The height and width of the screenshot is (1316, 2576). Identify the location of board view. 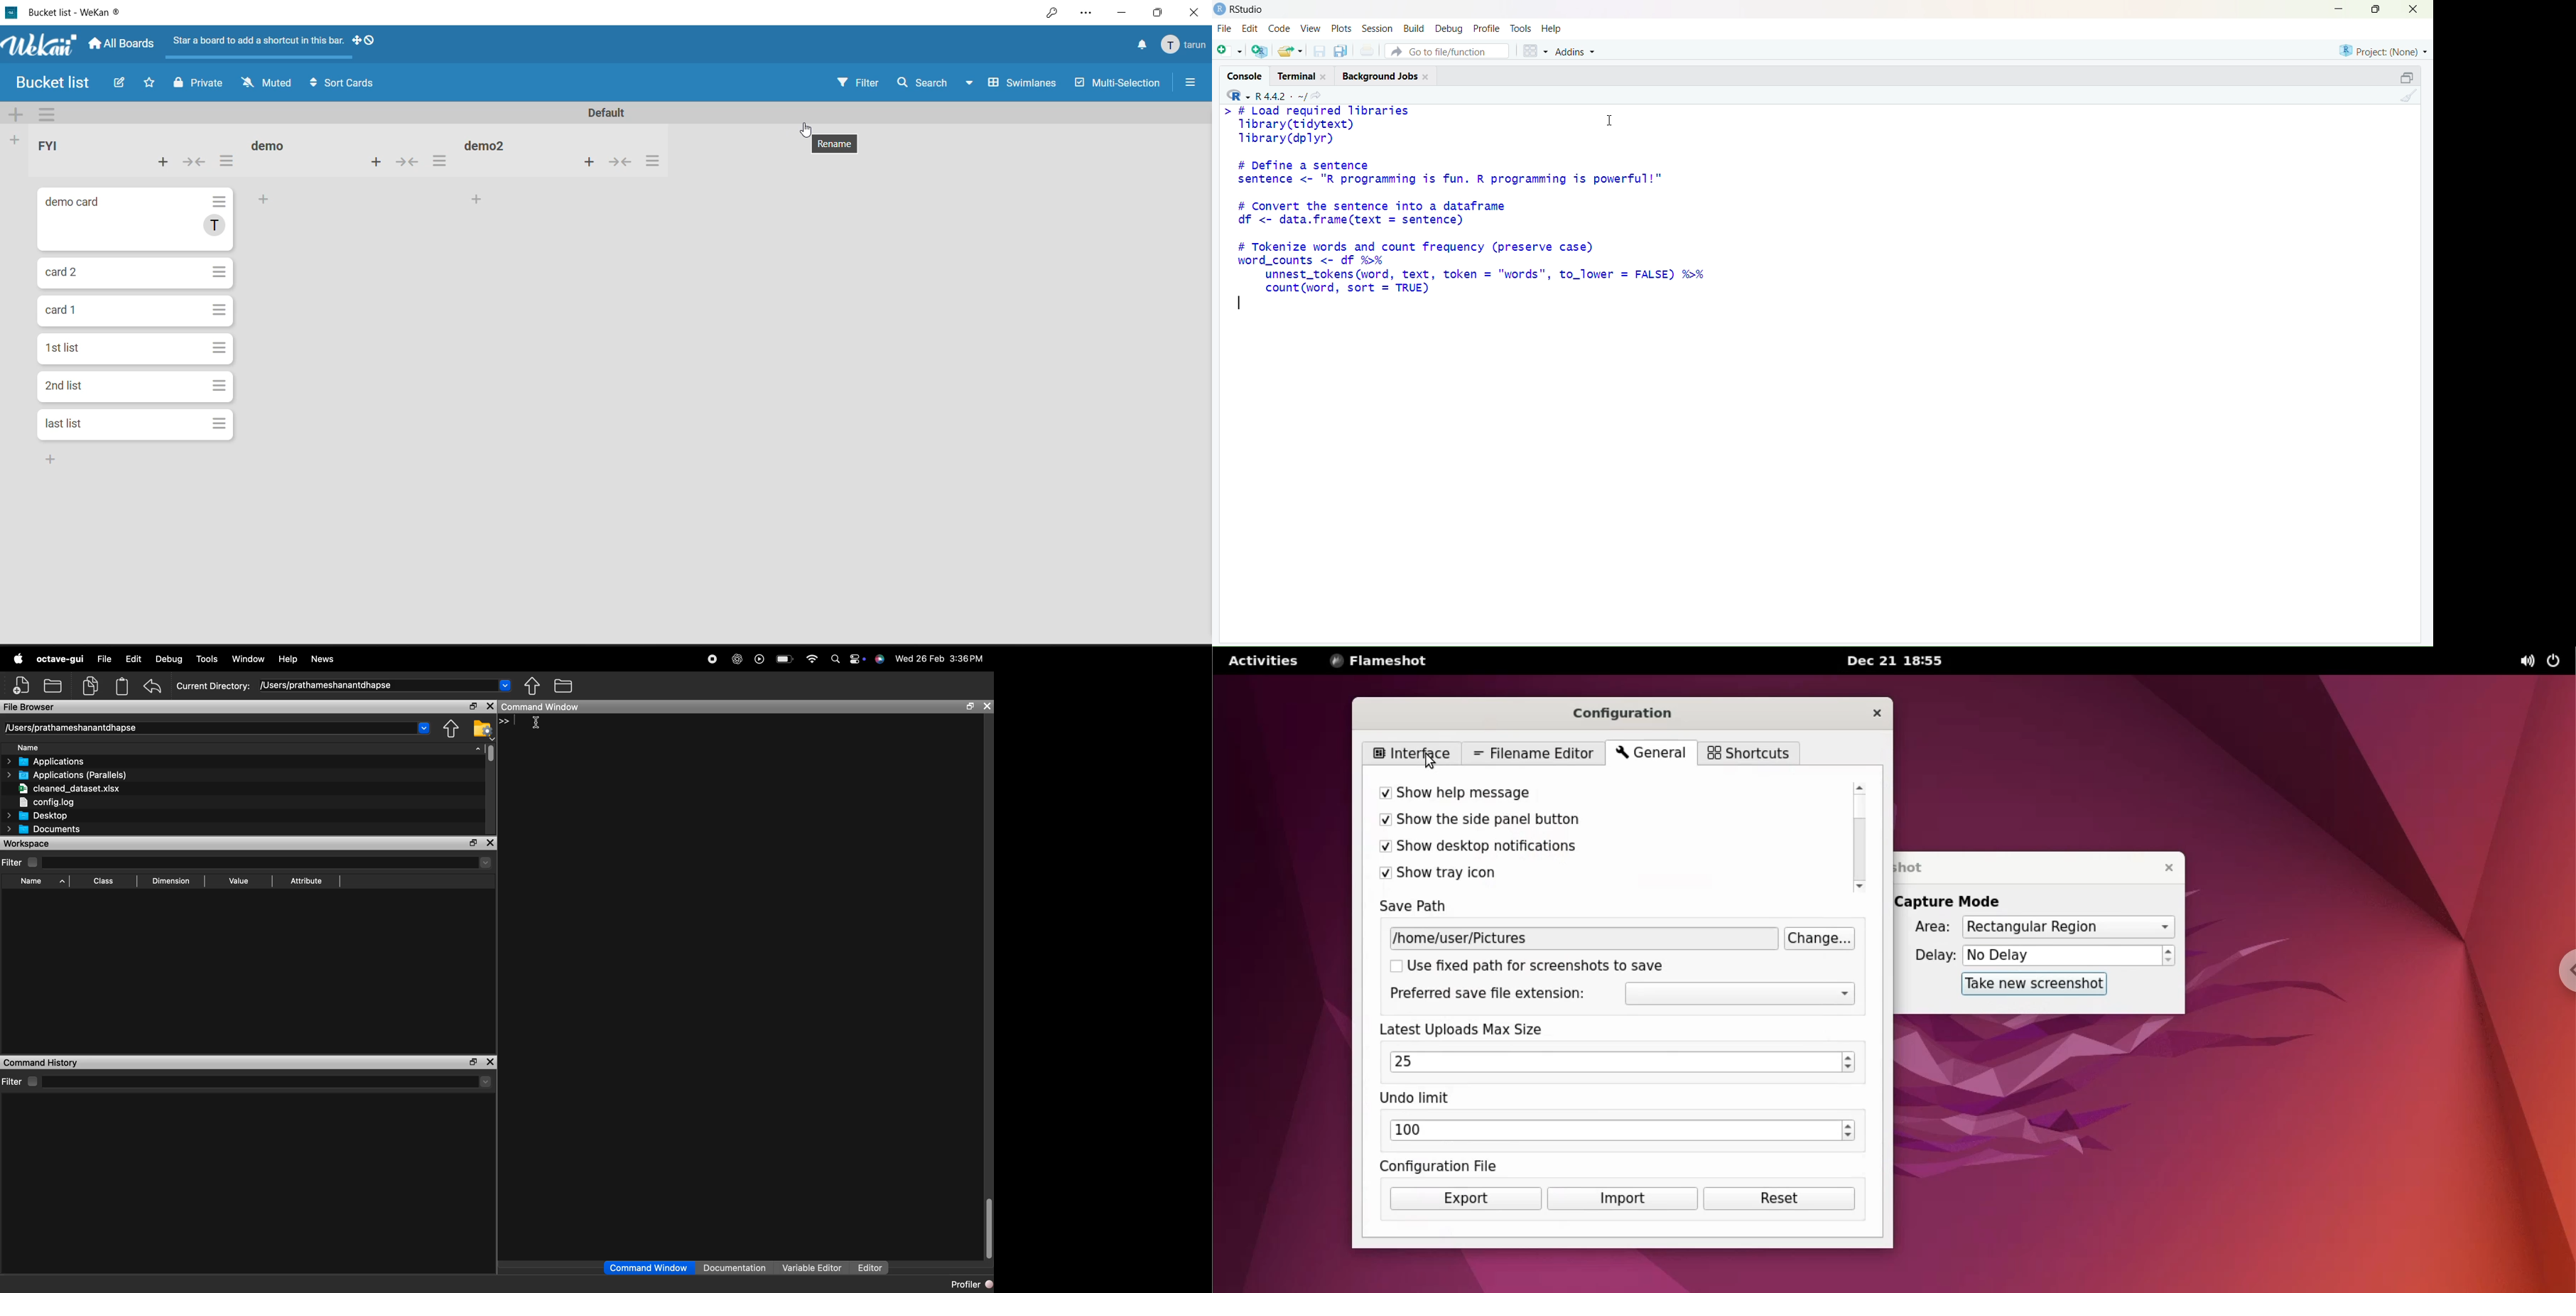
(1011, 85).